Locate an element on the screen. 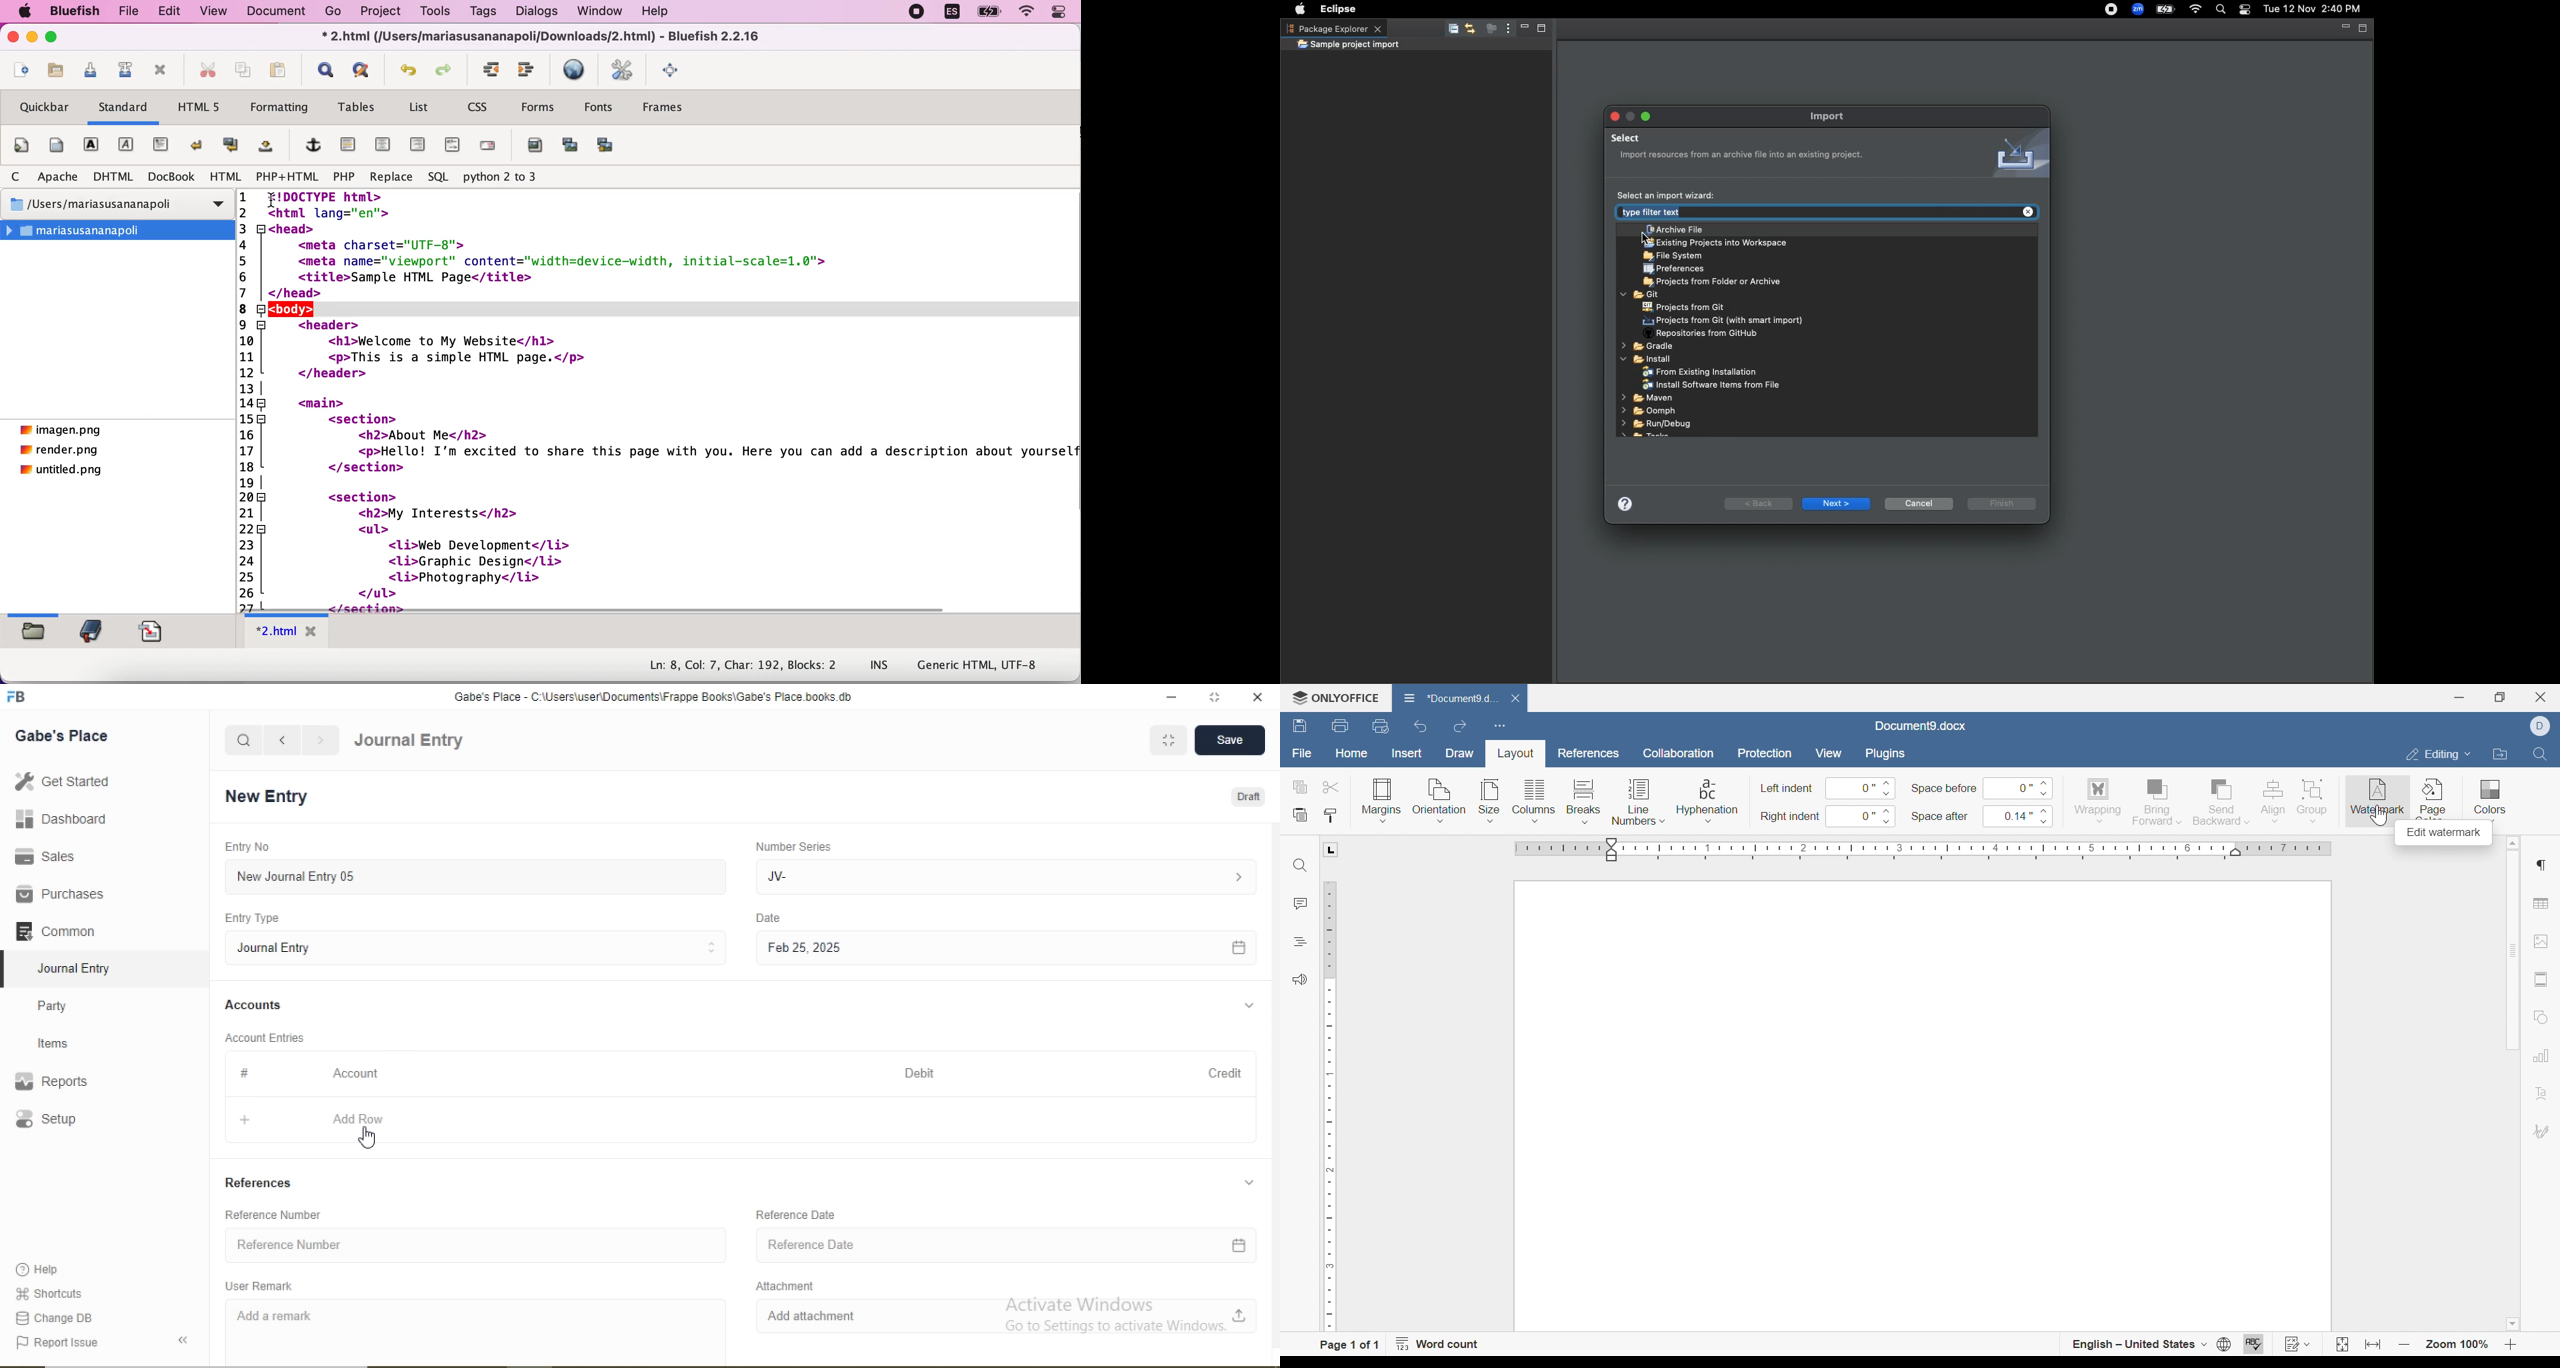  cut is located at coordinates (205, 69).